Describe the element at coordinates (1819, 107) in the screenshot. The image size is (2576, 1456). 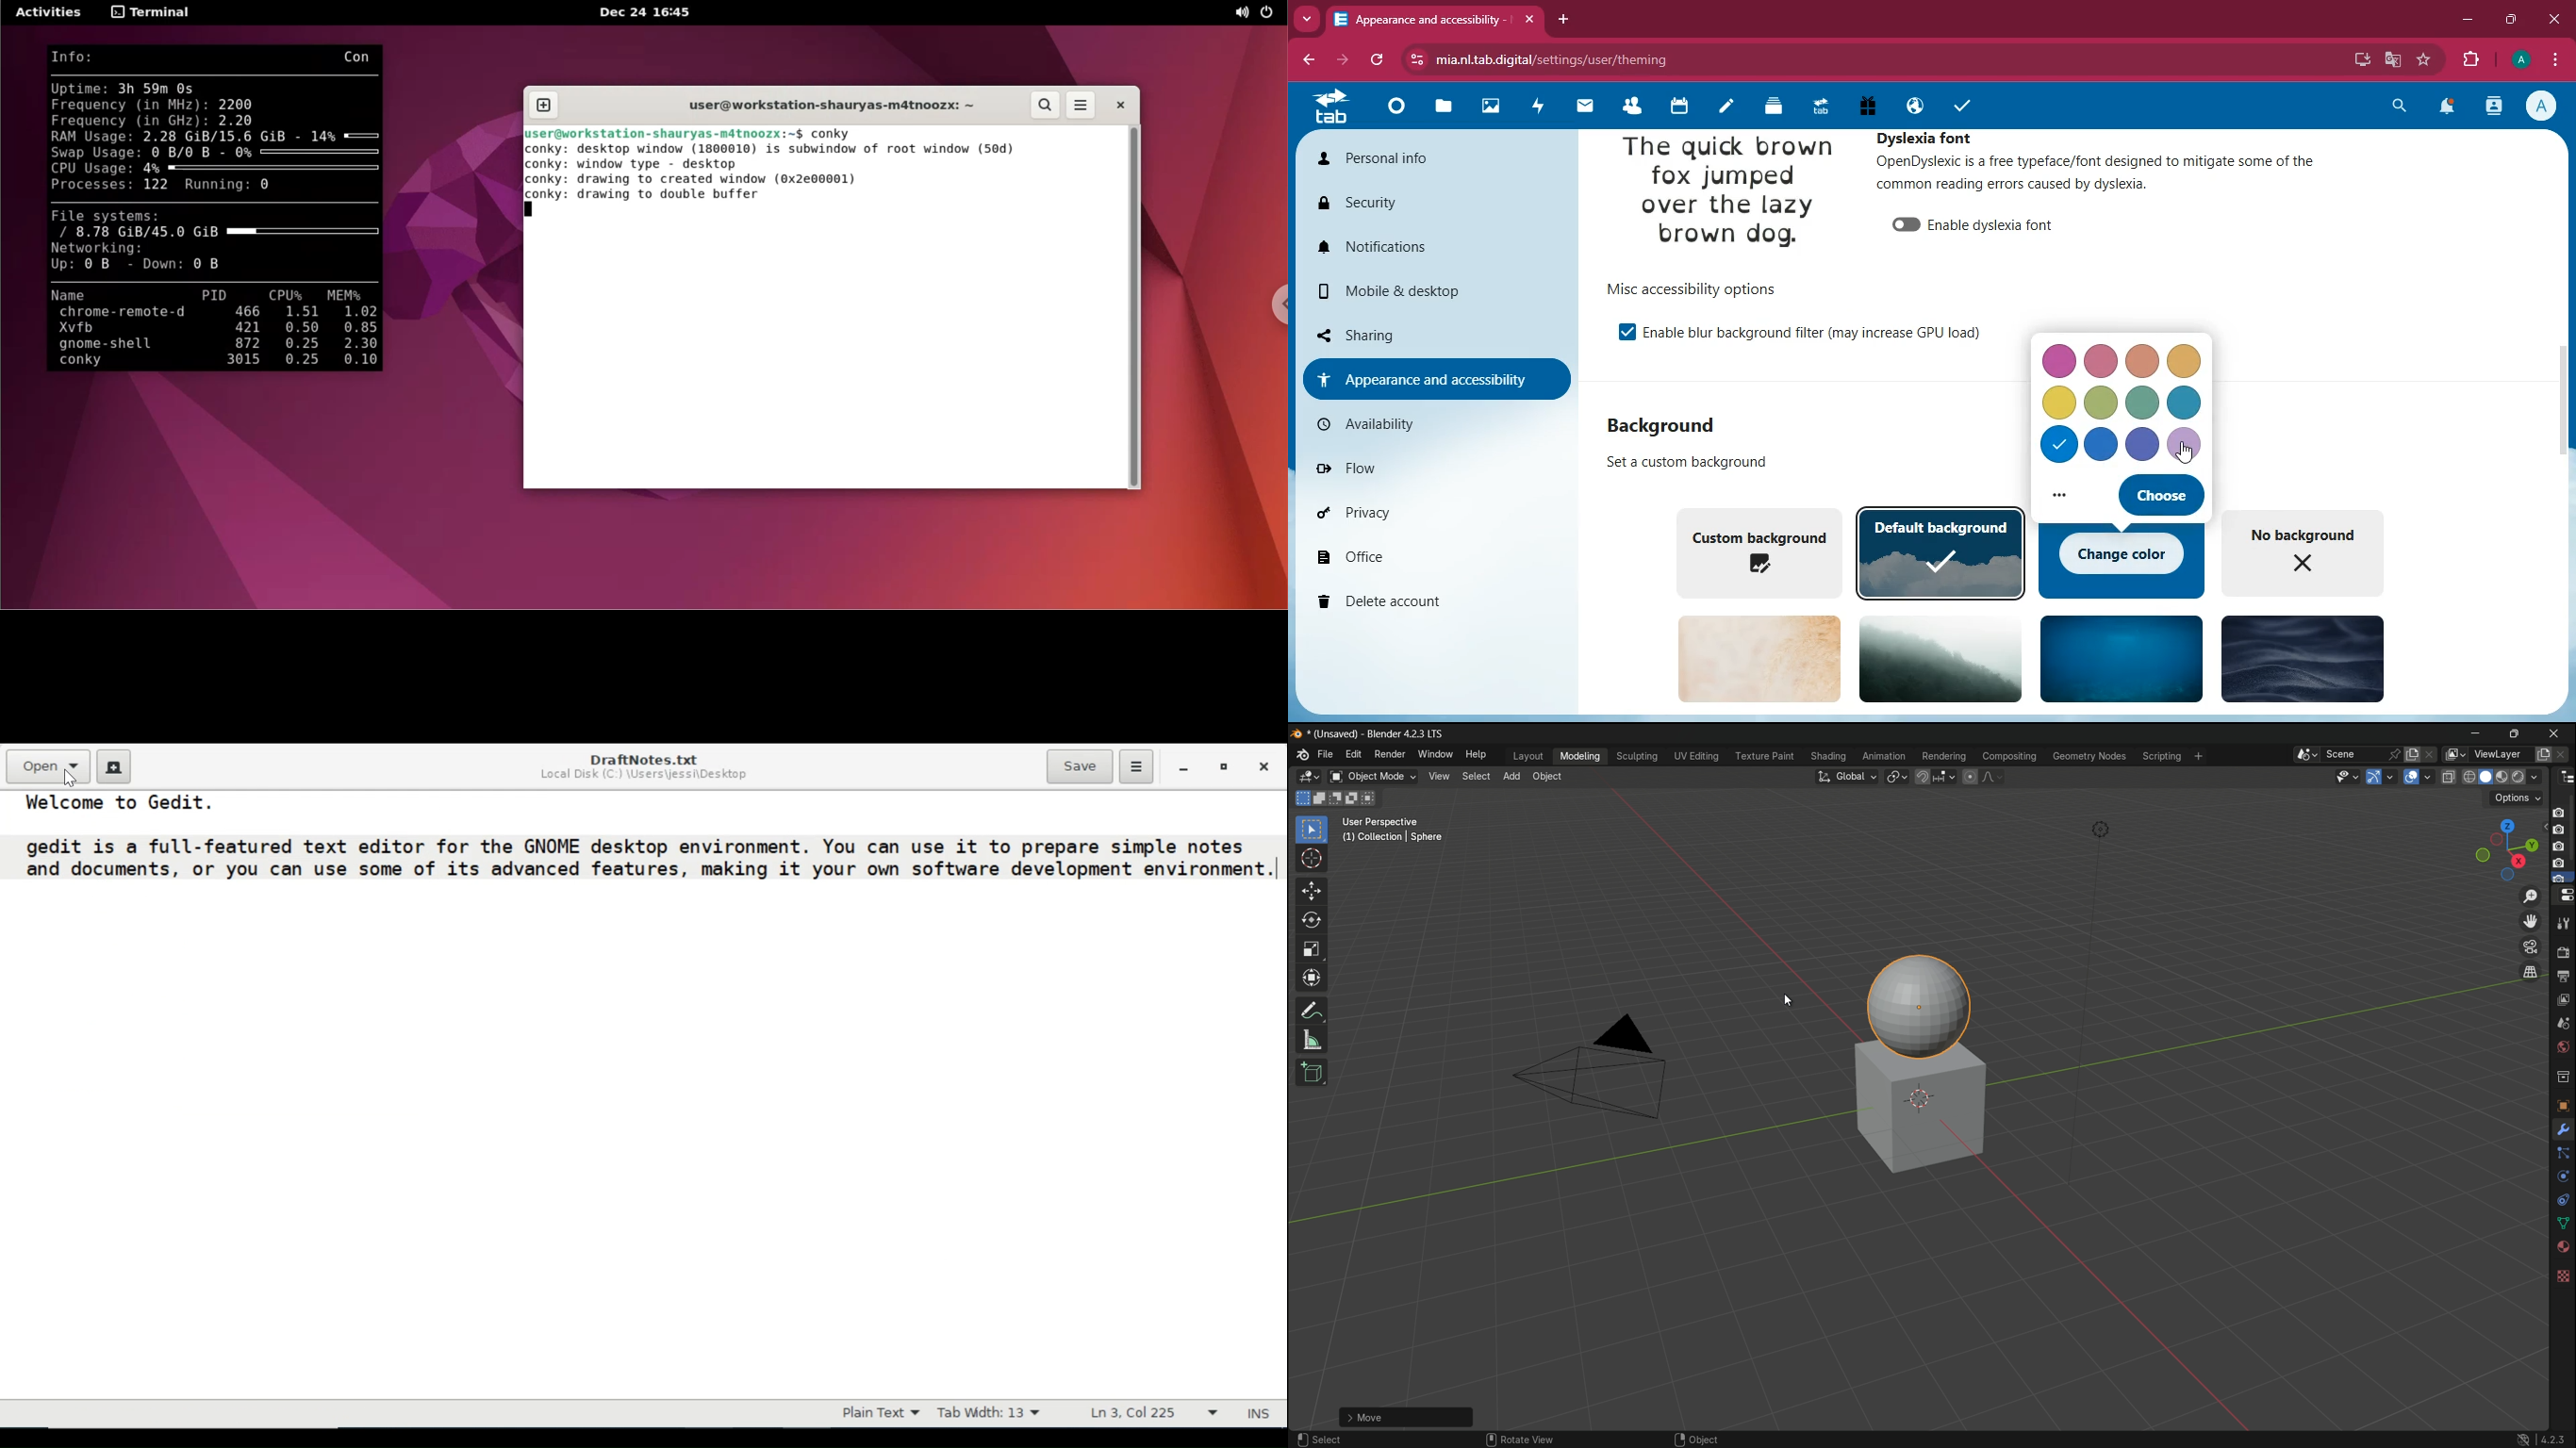
I see `tab` at that location.